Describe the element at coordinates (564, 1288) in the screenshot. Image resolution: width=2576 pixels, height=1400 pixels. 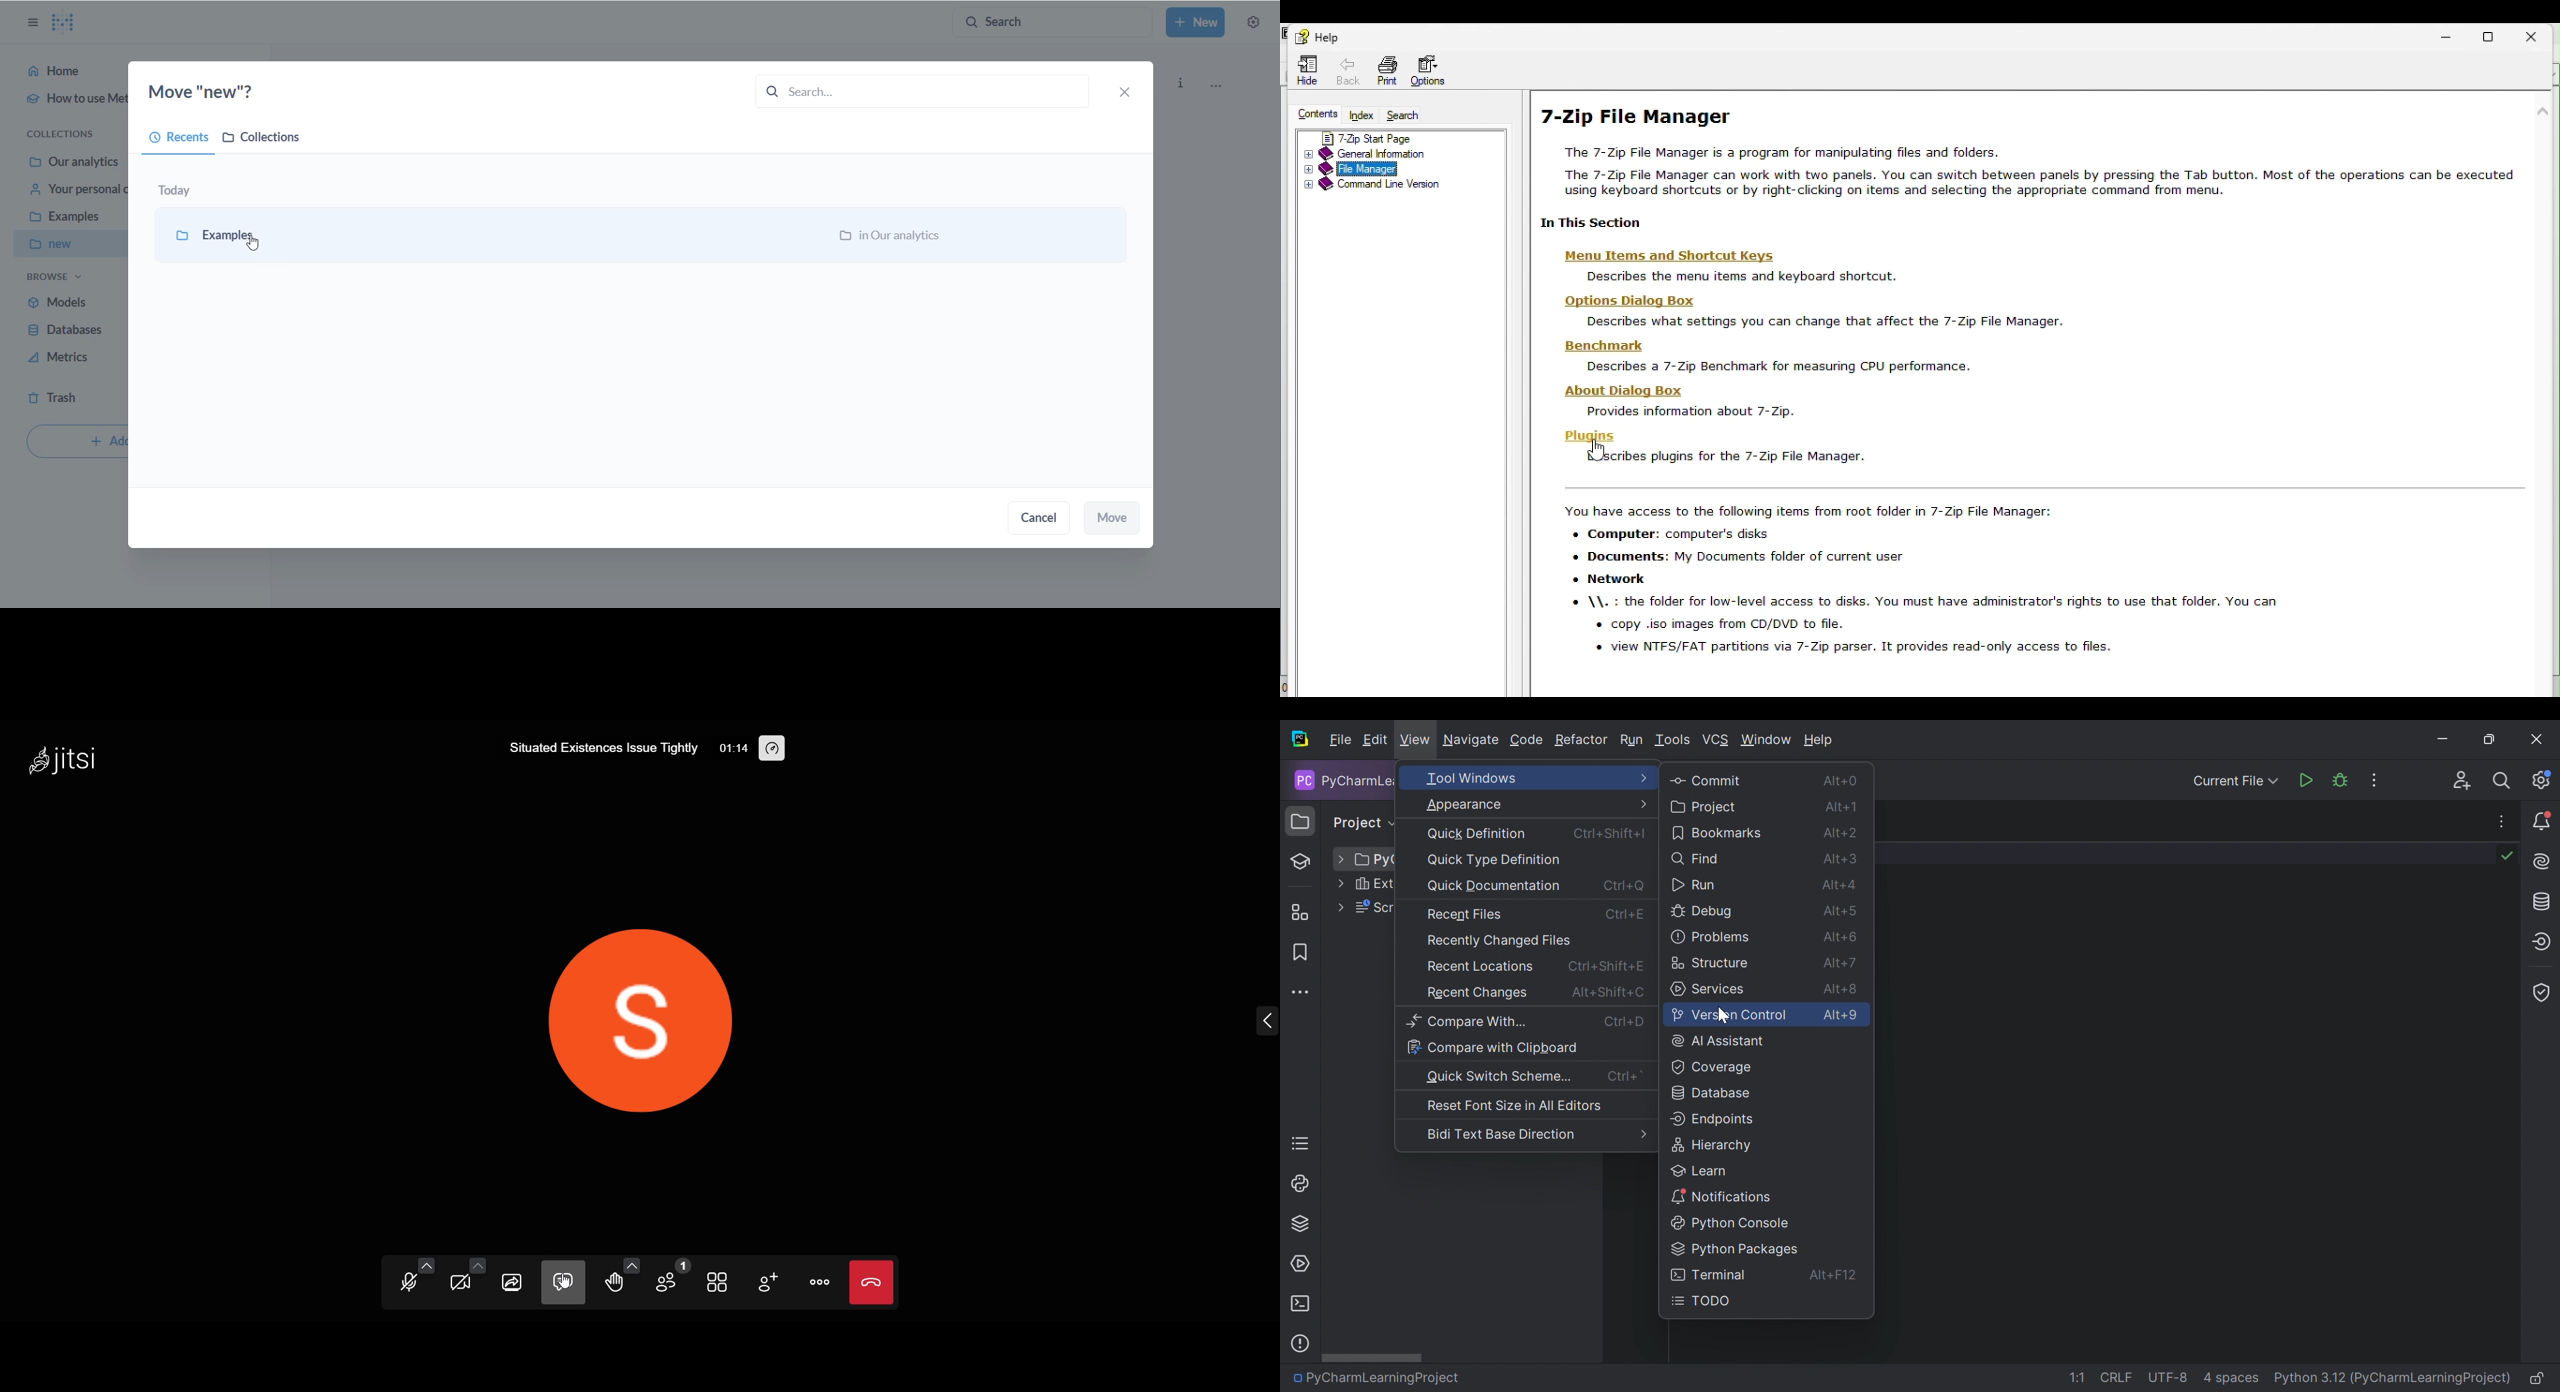
I see `cursor` at that location.